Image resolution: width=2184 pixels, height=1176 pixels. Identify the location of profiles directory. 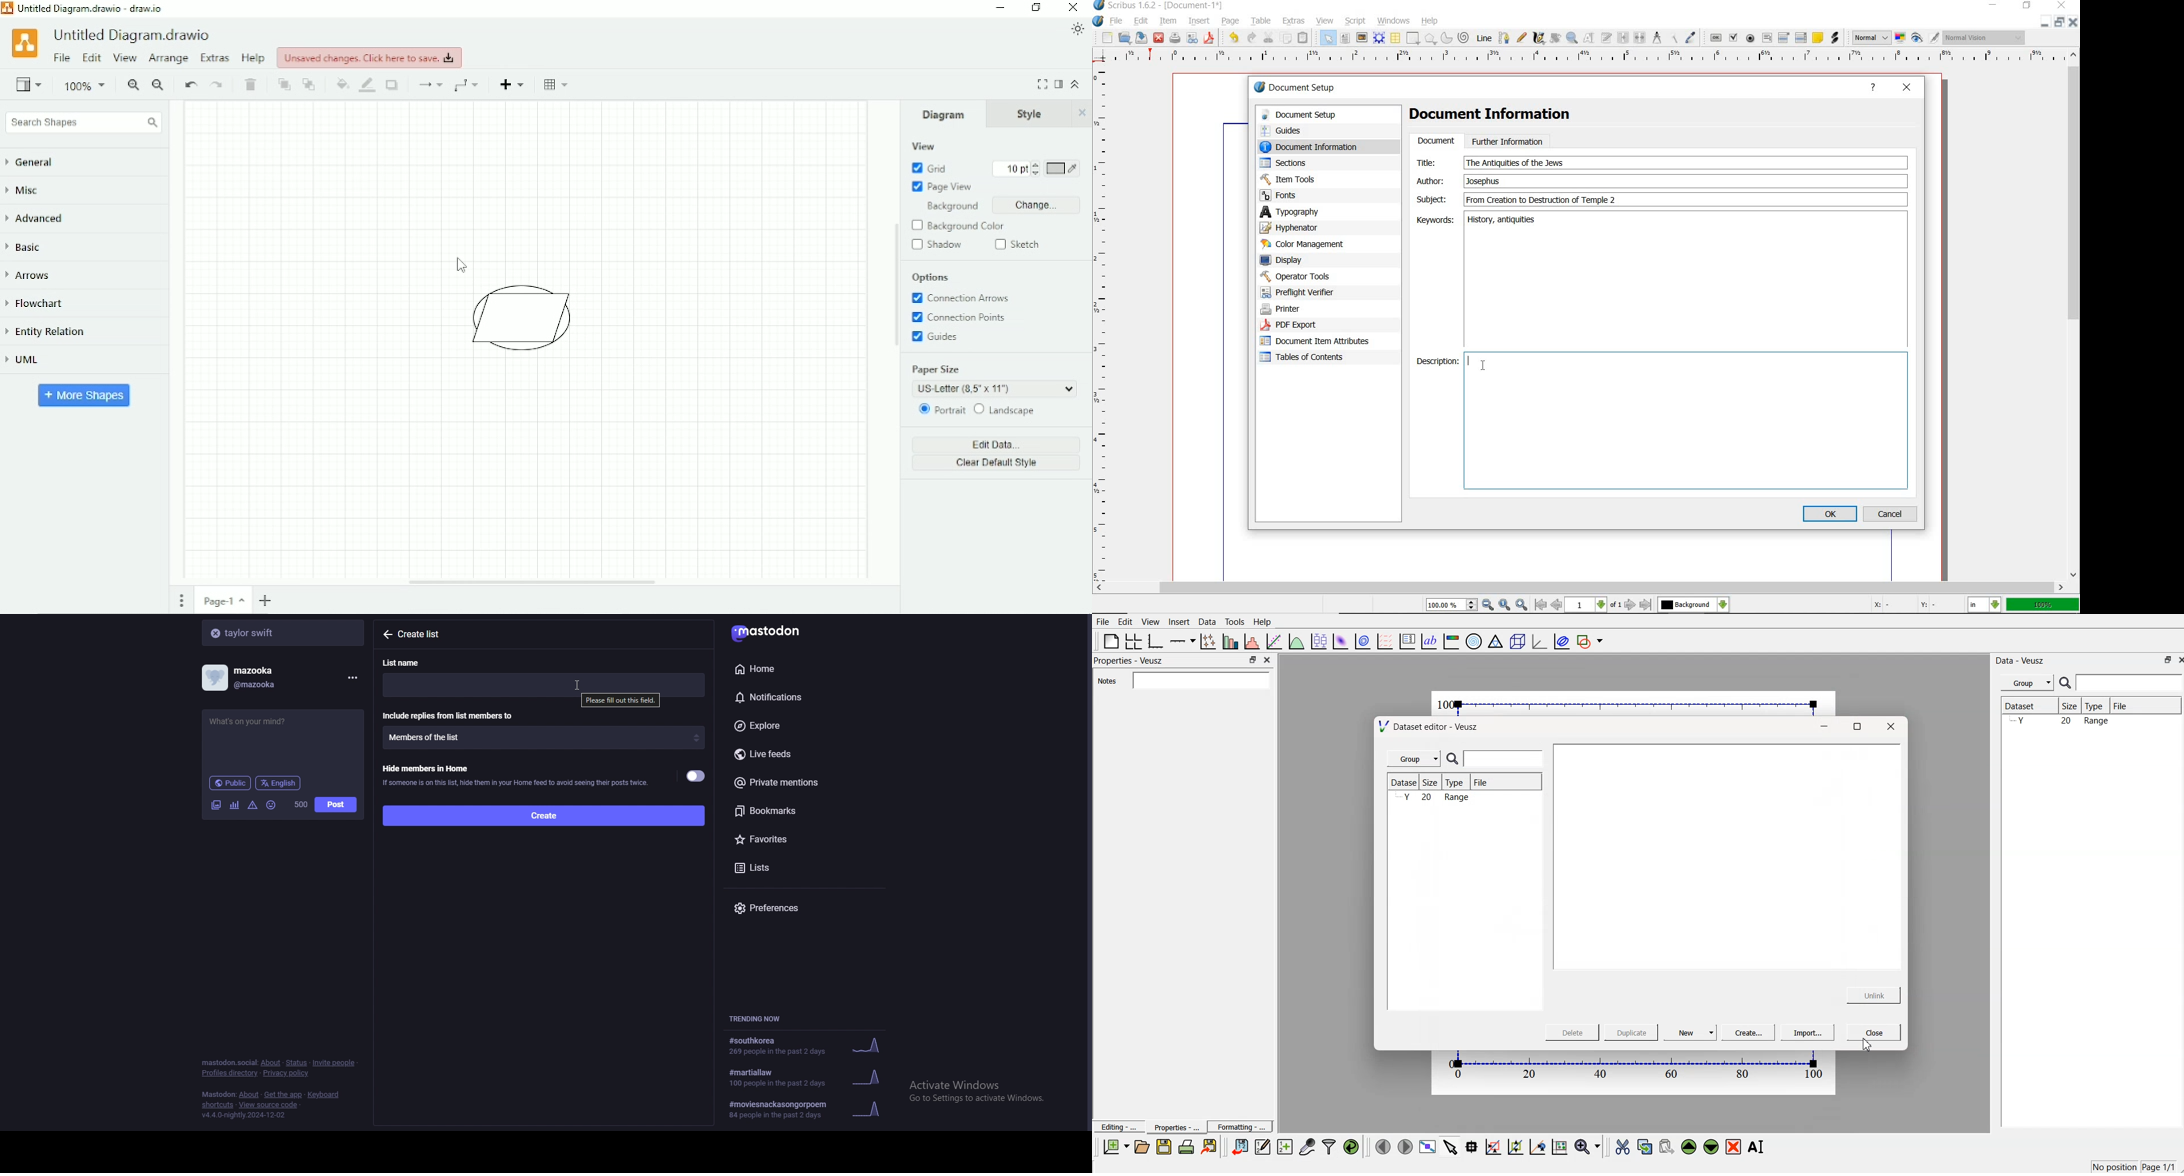
(230, 1074).